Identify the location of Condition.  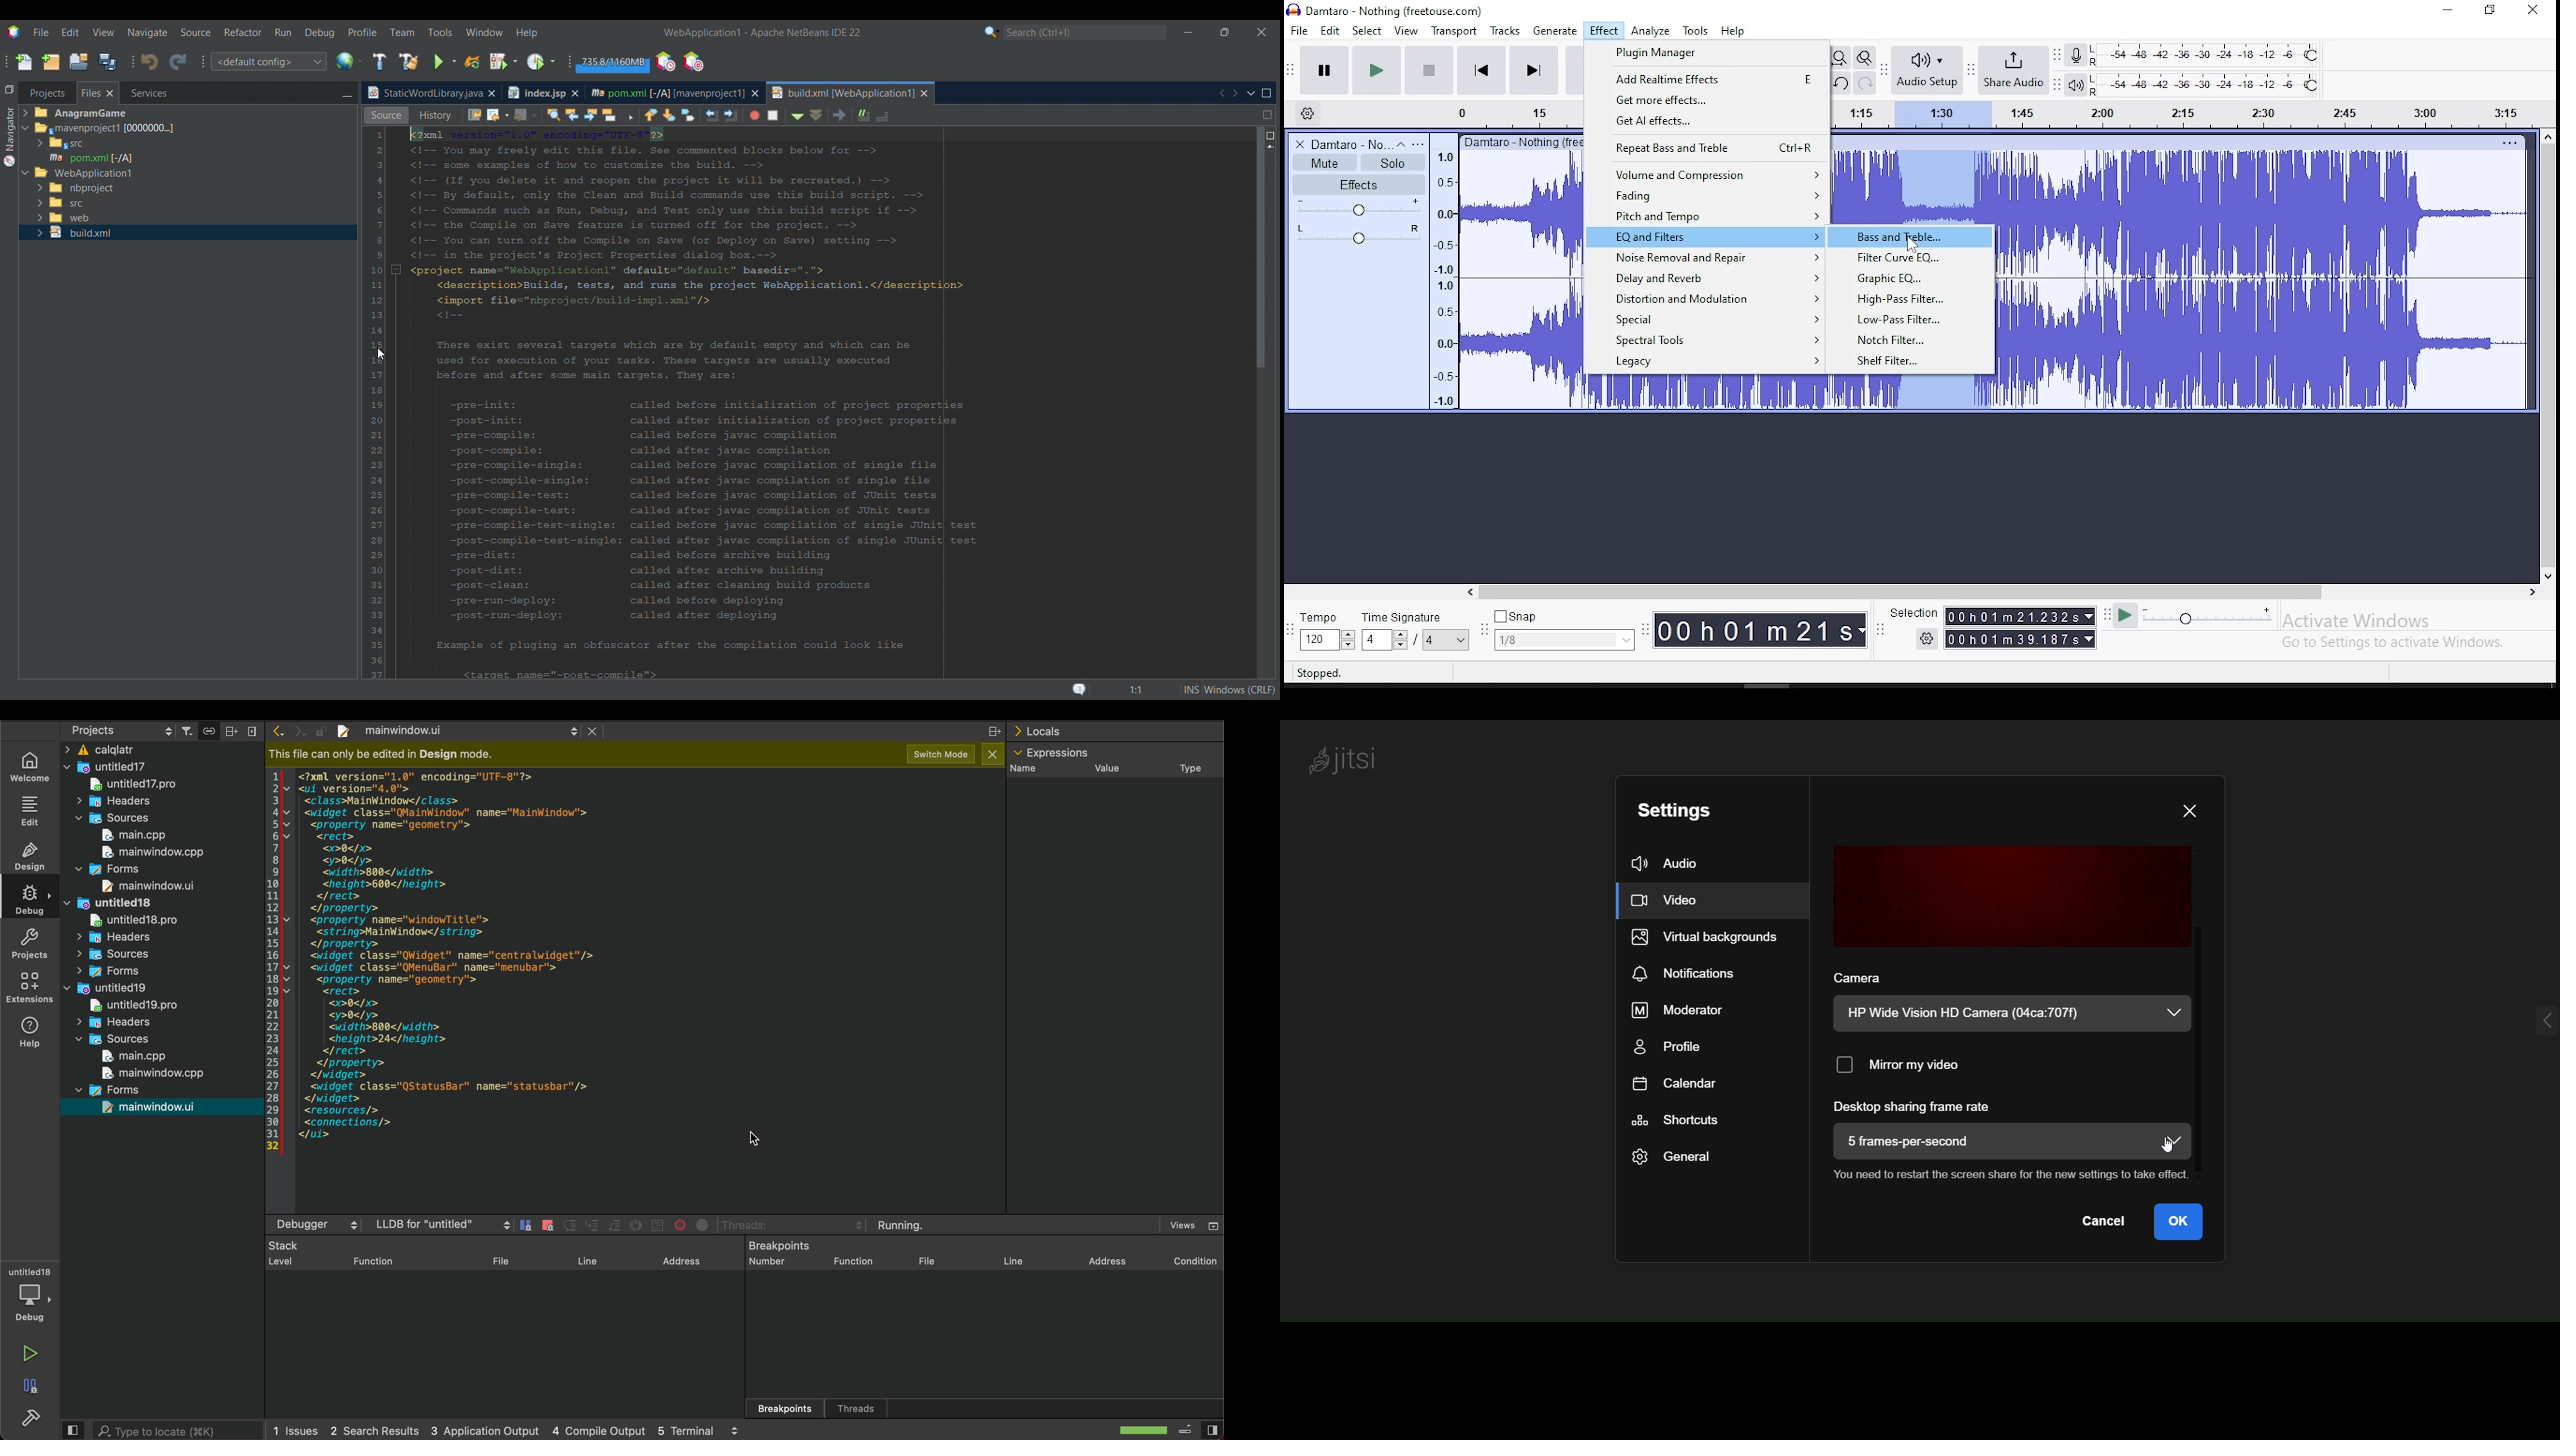
(1179, 1257).